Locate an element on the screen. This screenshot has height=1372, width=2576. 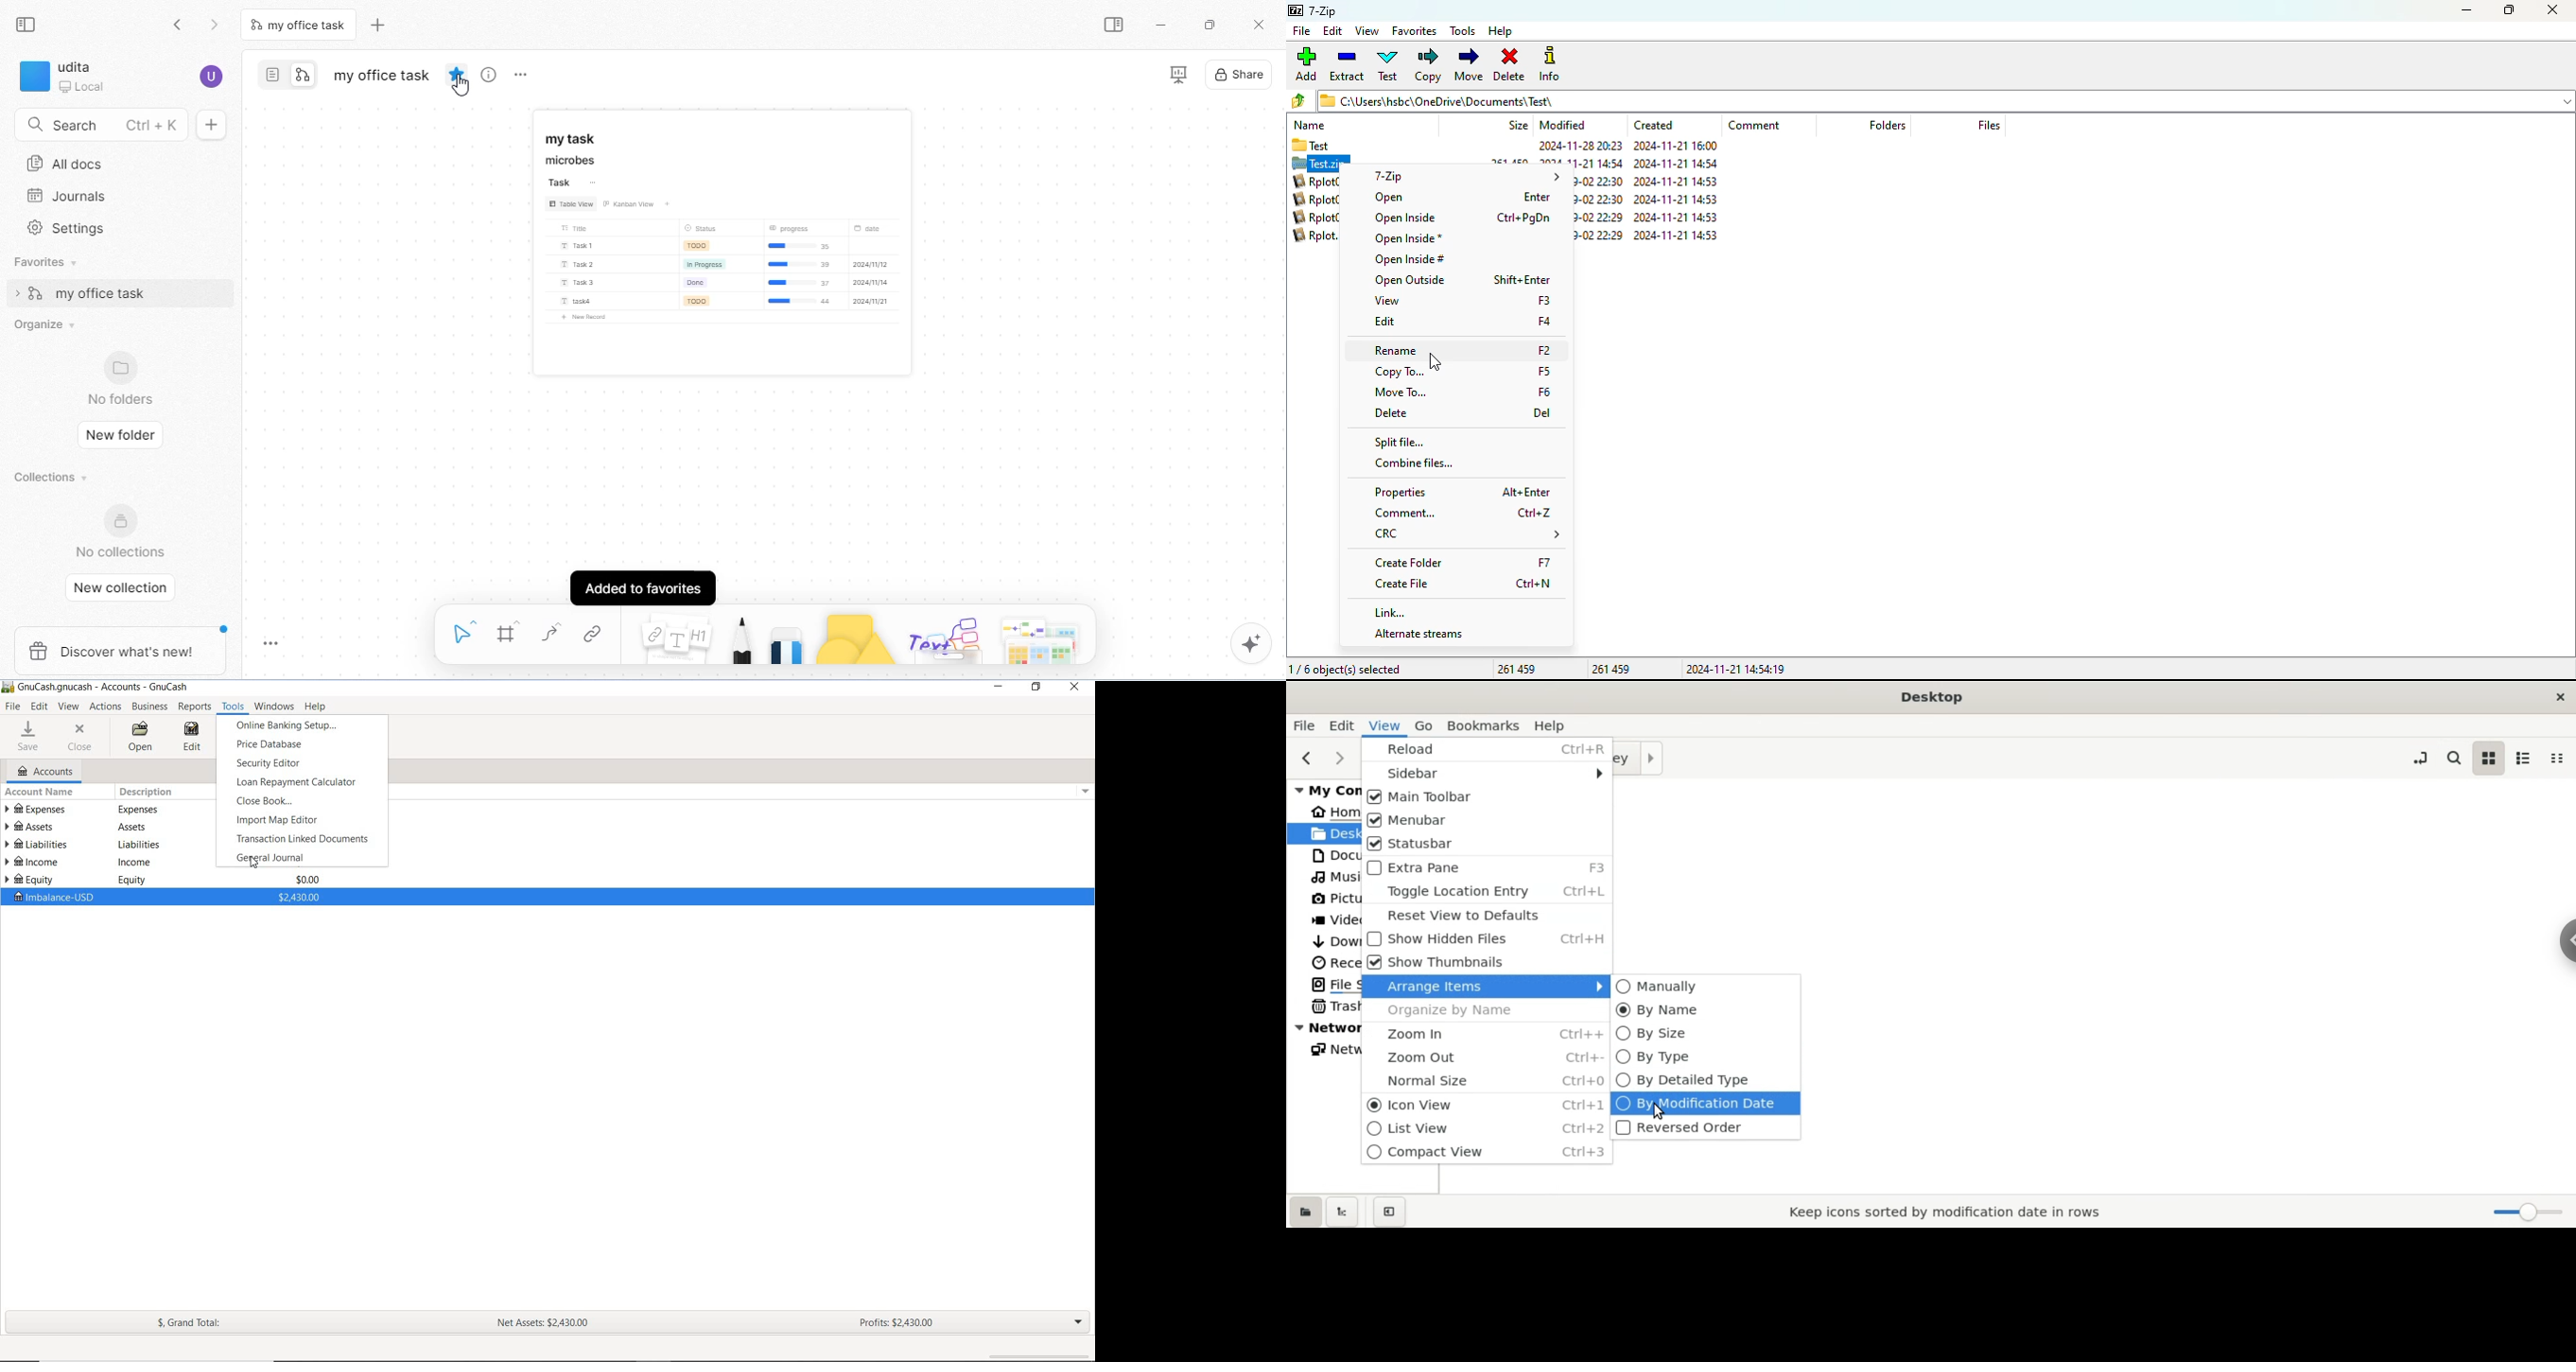
vertical scroll bar is located at coordinates (1276, 279).